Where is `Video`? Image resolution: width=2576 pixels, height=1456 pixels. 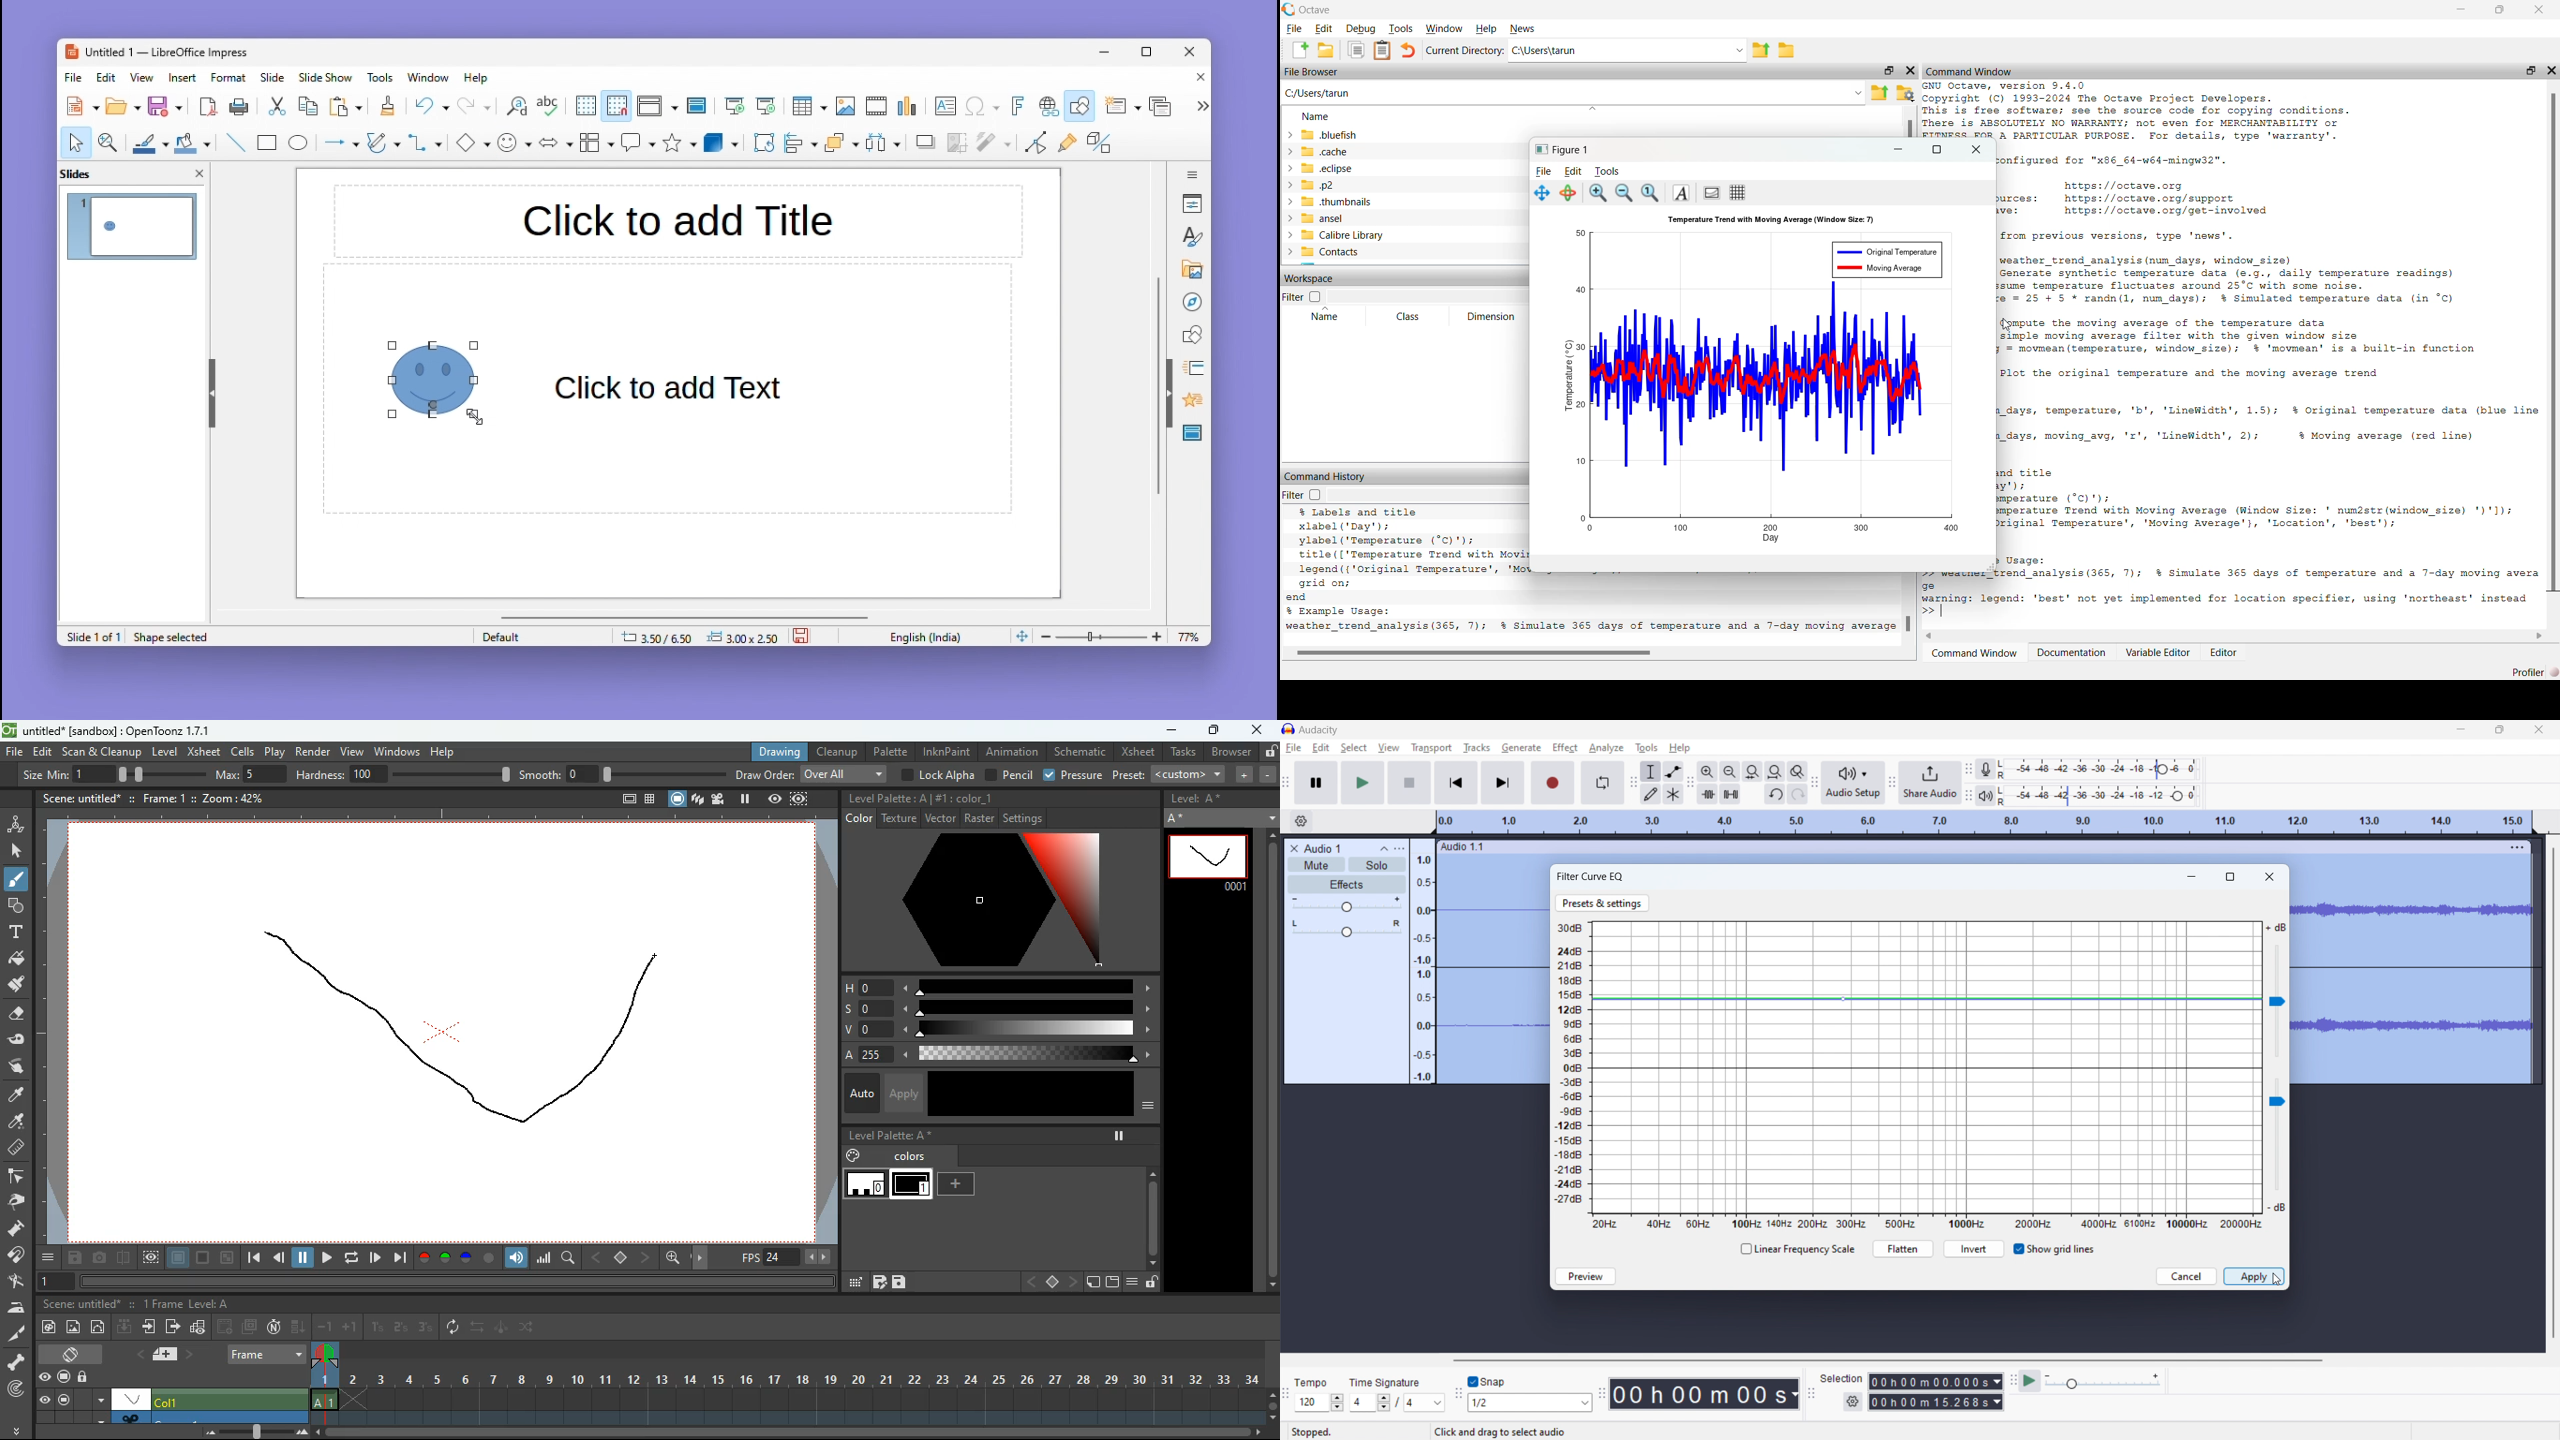 Video is located at coordinates (876, 107).